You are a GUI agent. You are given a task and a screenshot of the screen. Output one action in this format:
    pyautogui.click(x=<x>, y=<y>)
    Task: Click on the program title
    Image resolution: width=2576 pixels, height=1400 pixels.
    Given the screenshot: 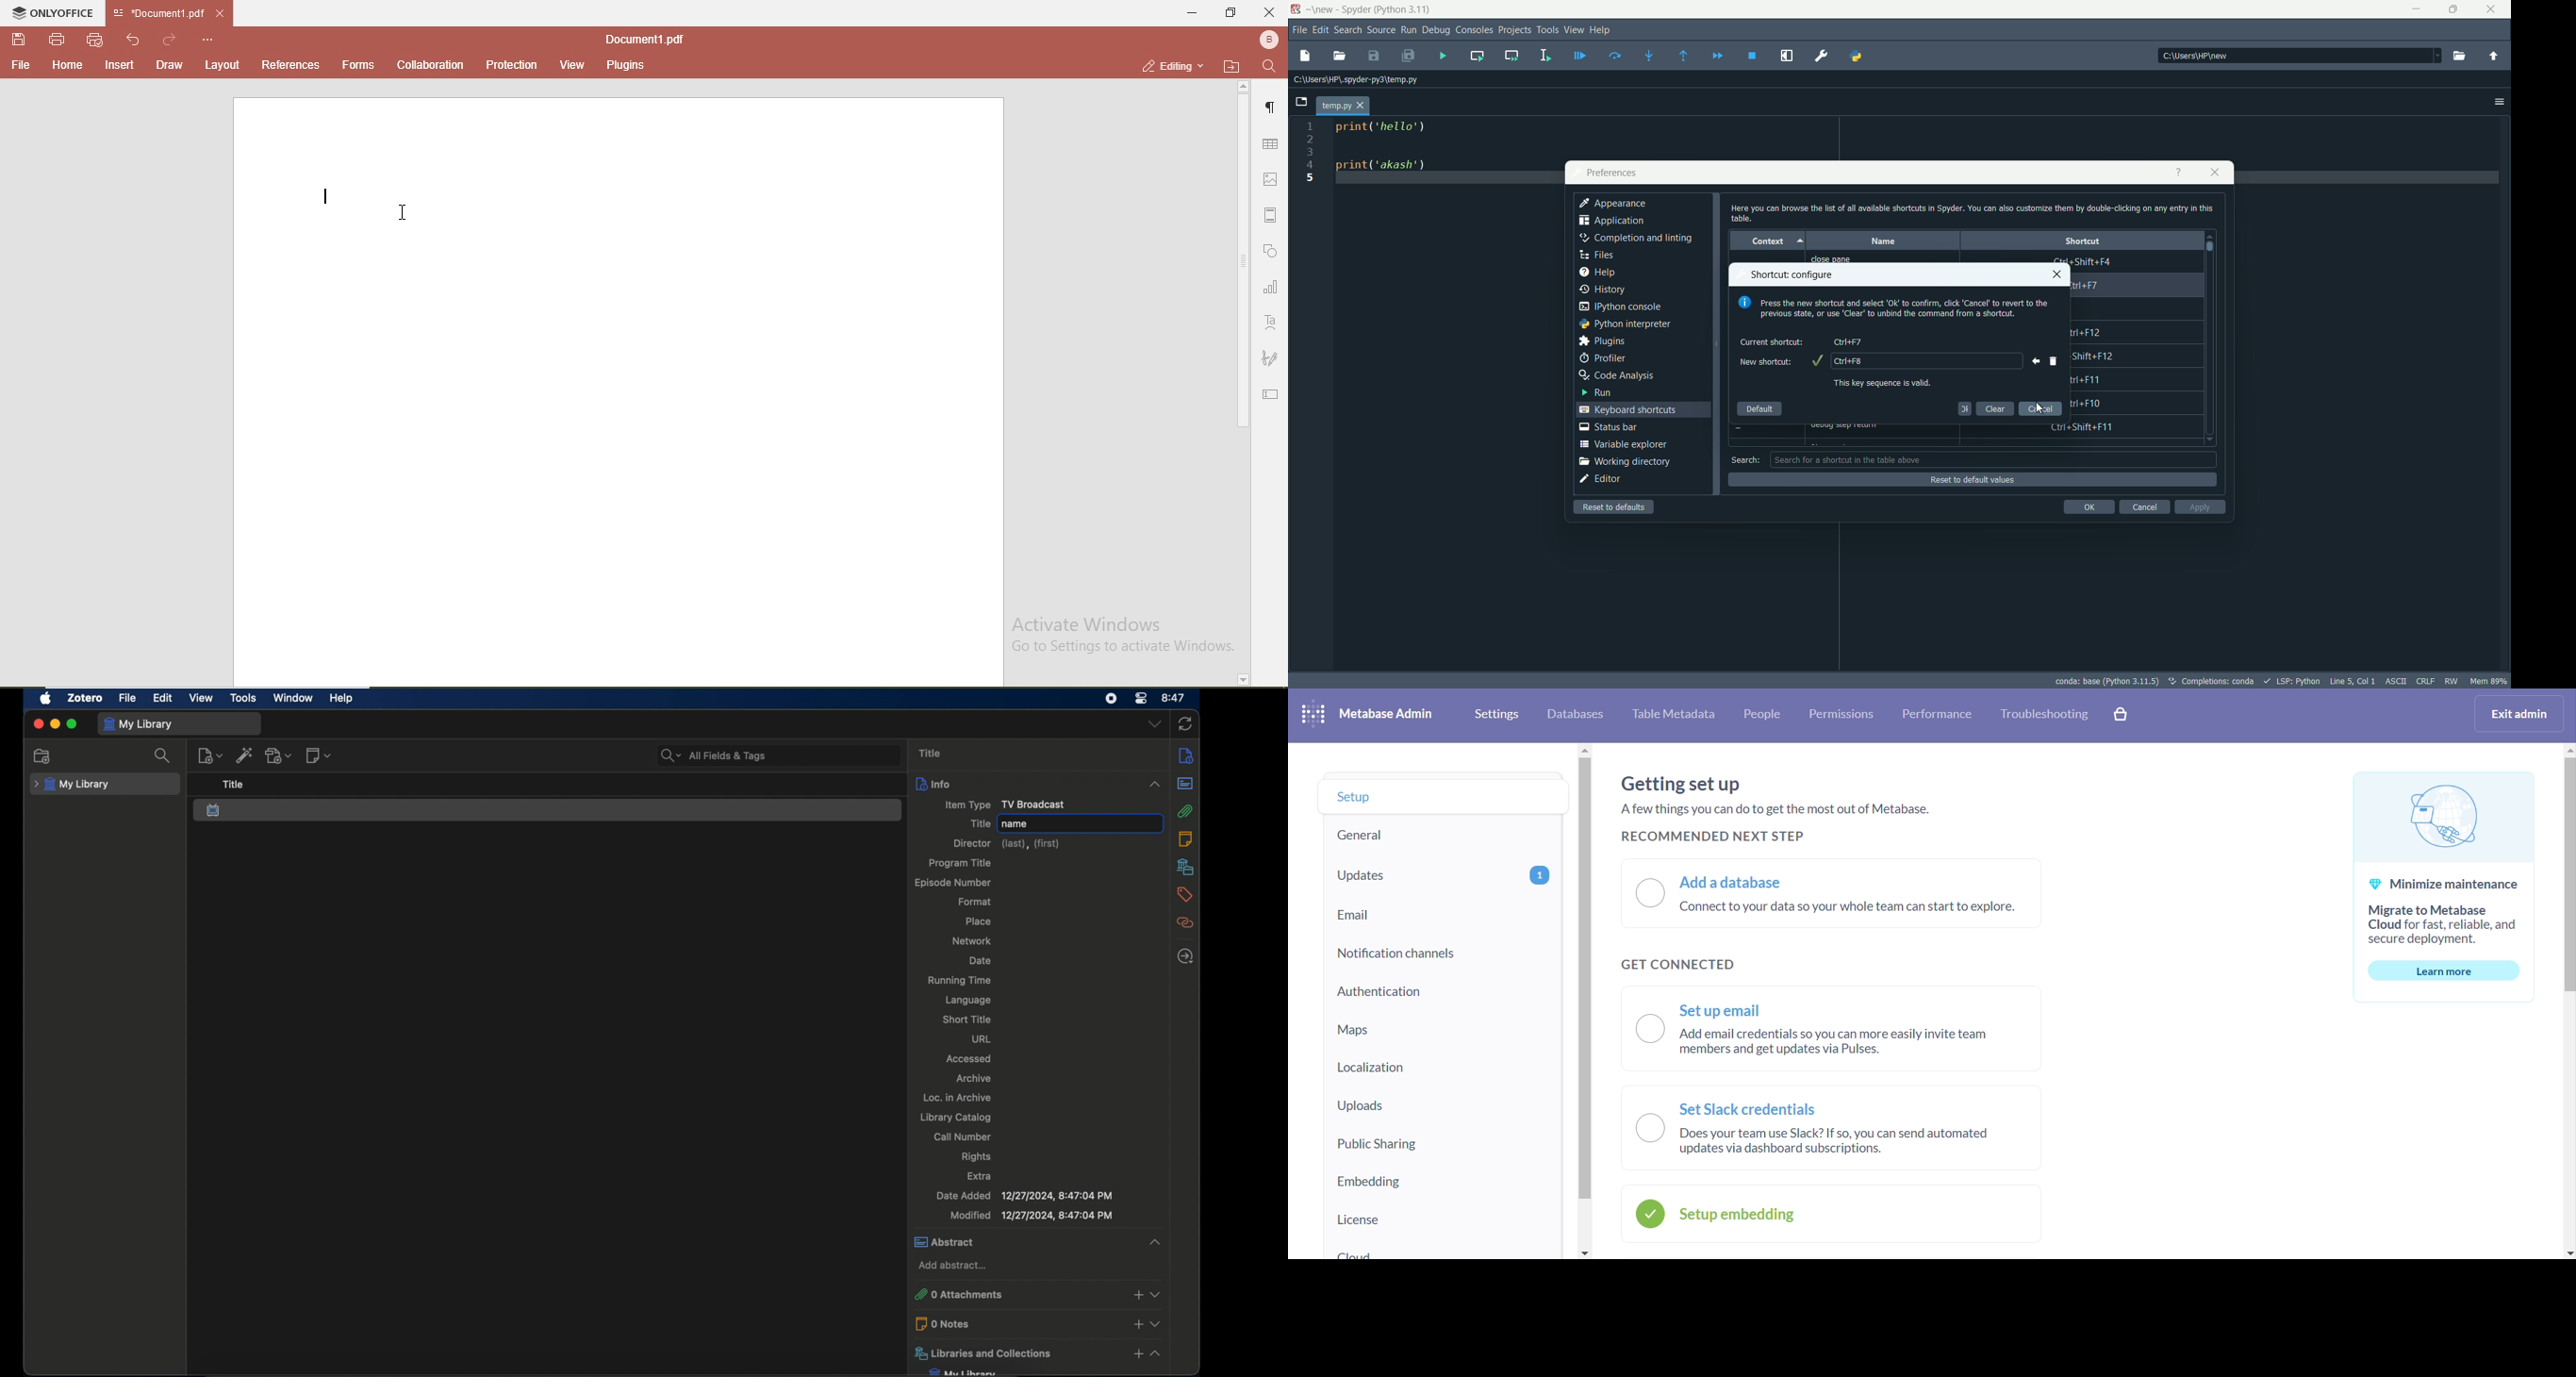 What is the action you would take?
    pyautogui.click(x=962, y=863)
    